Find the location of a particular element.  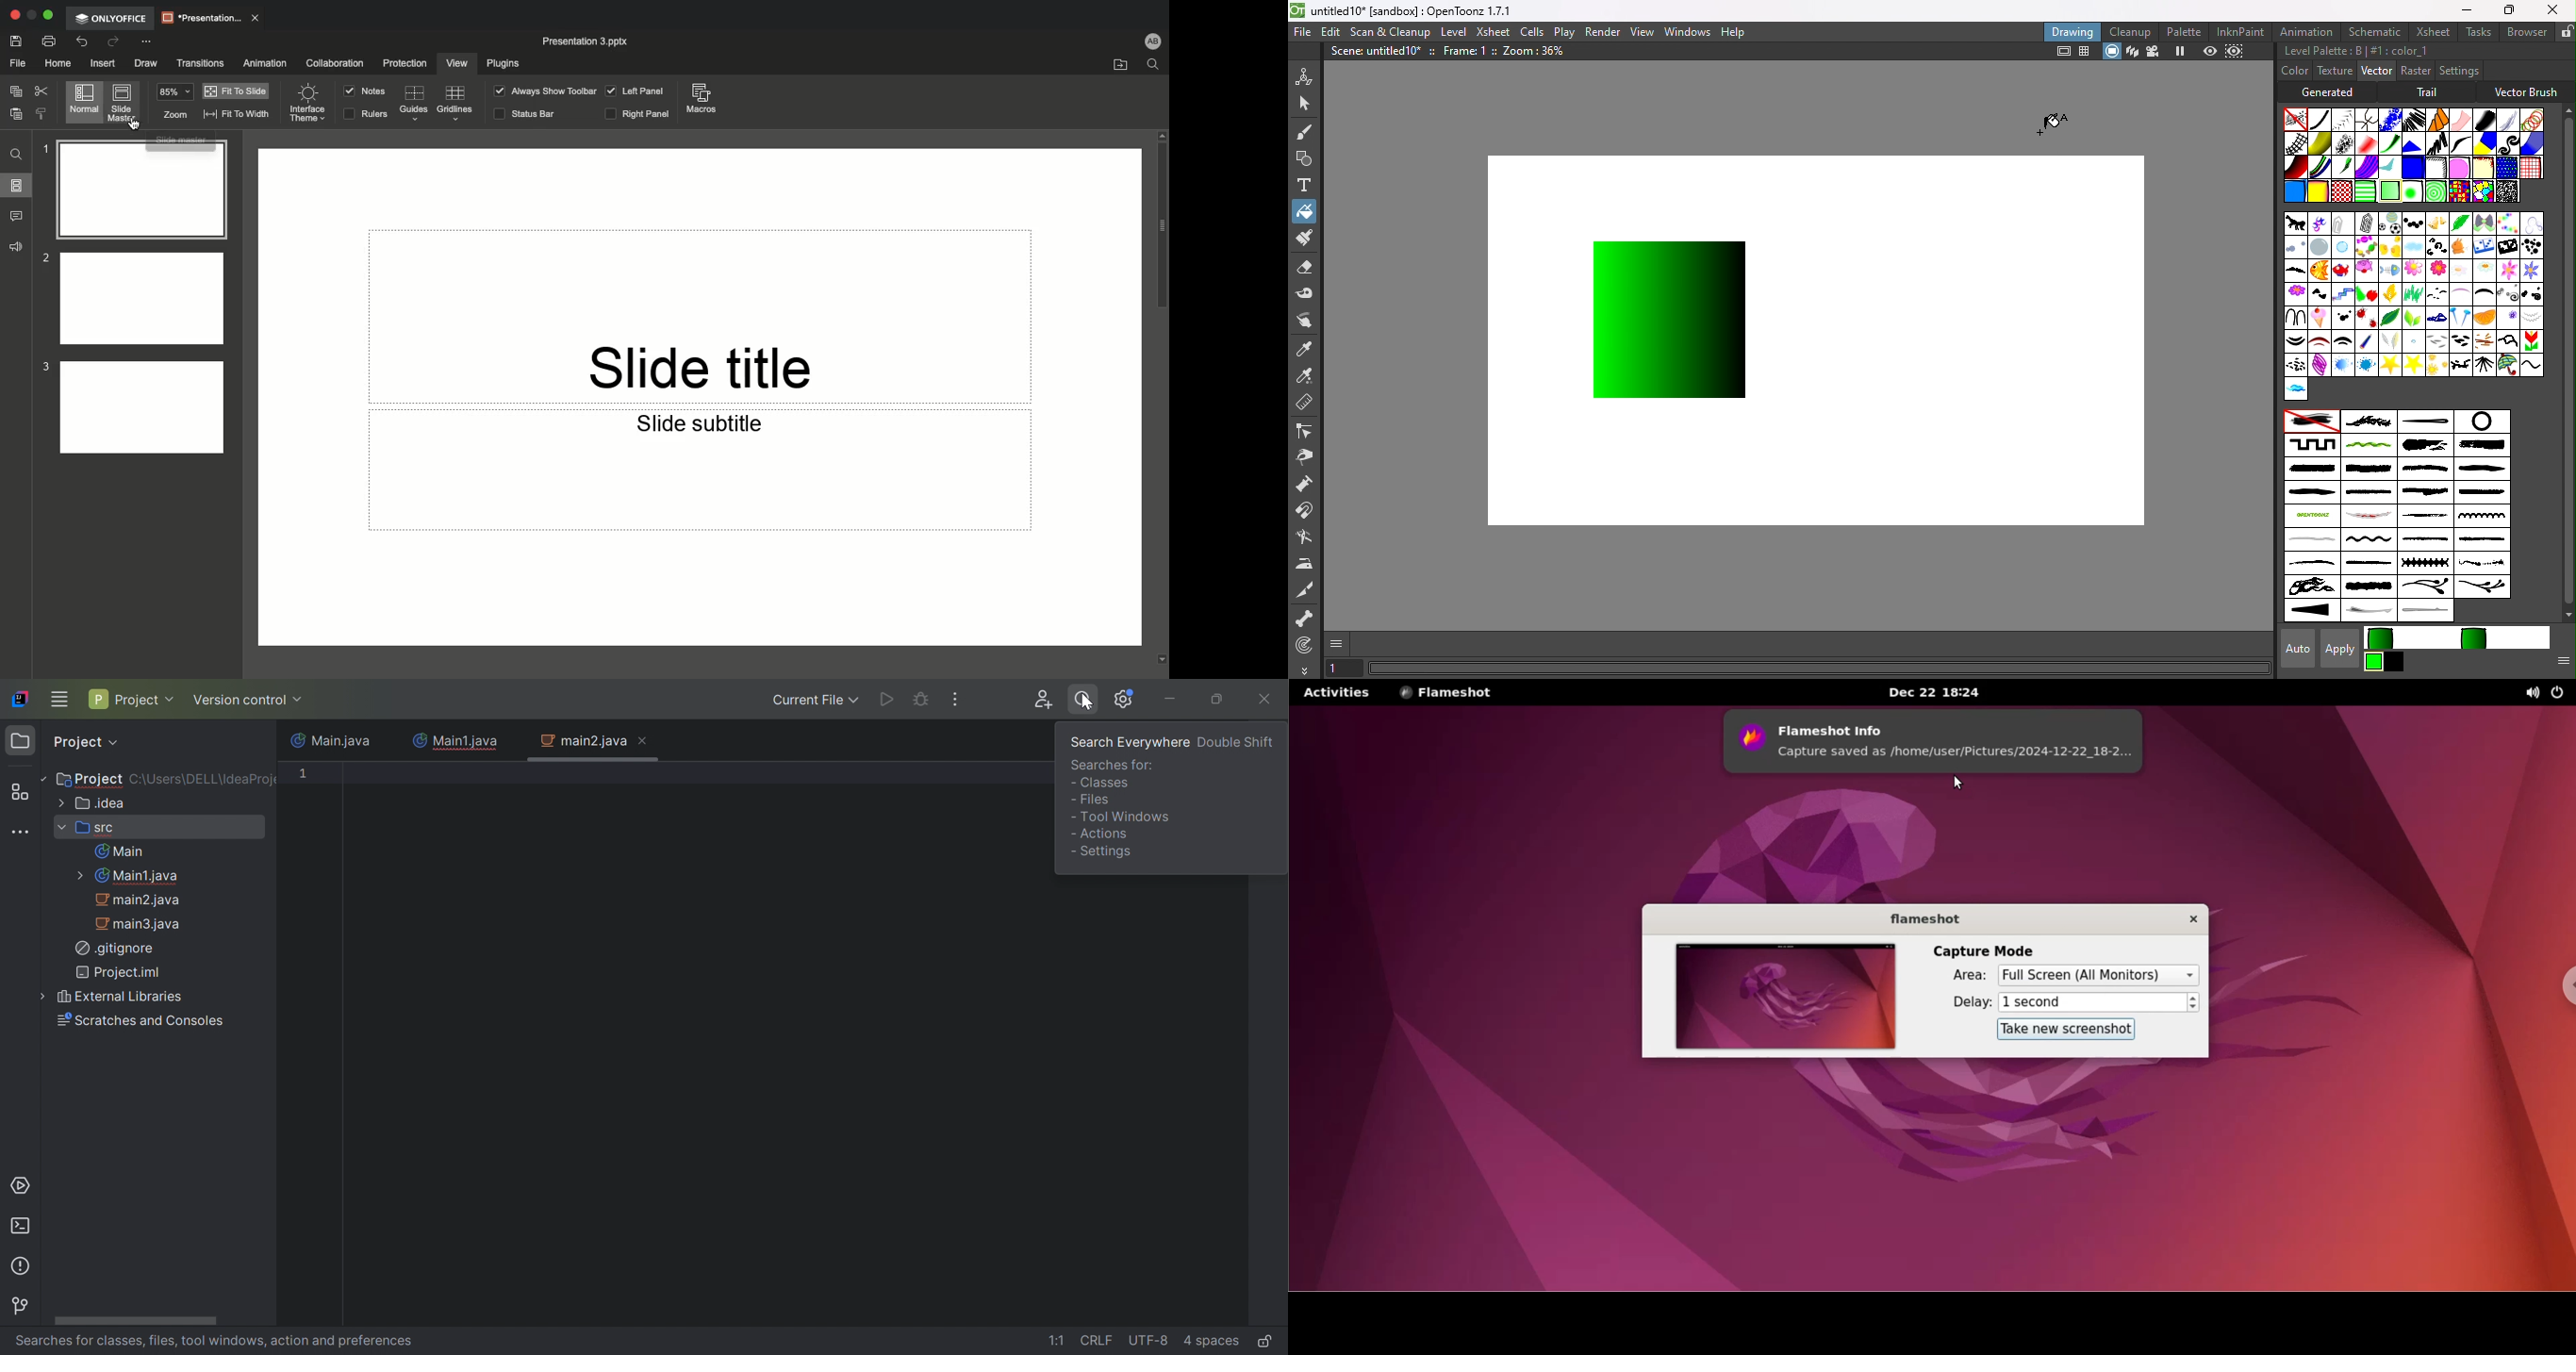

Render is located at coordinates (1604, 31).